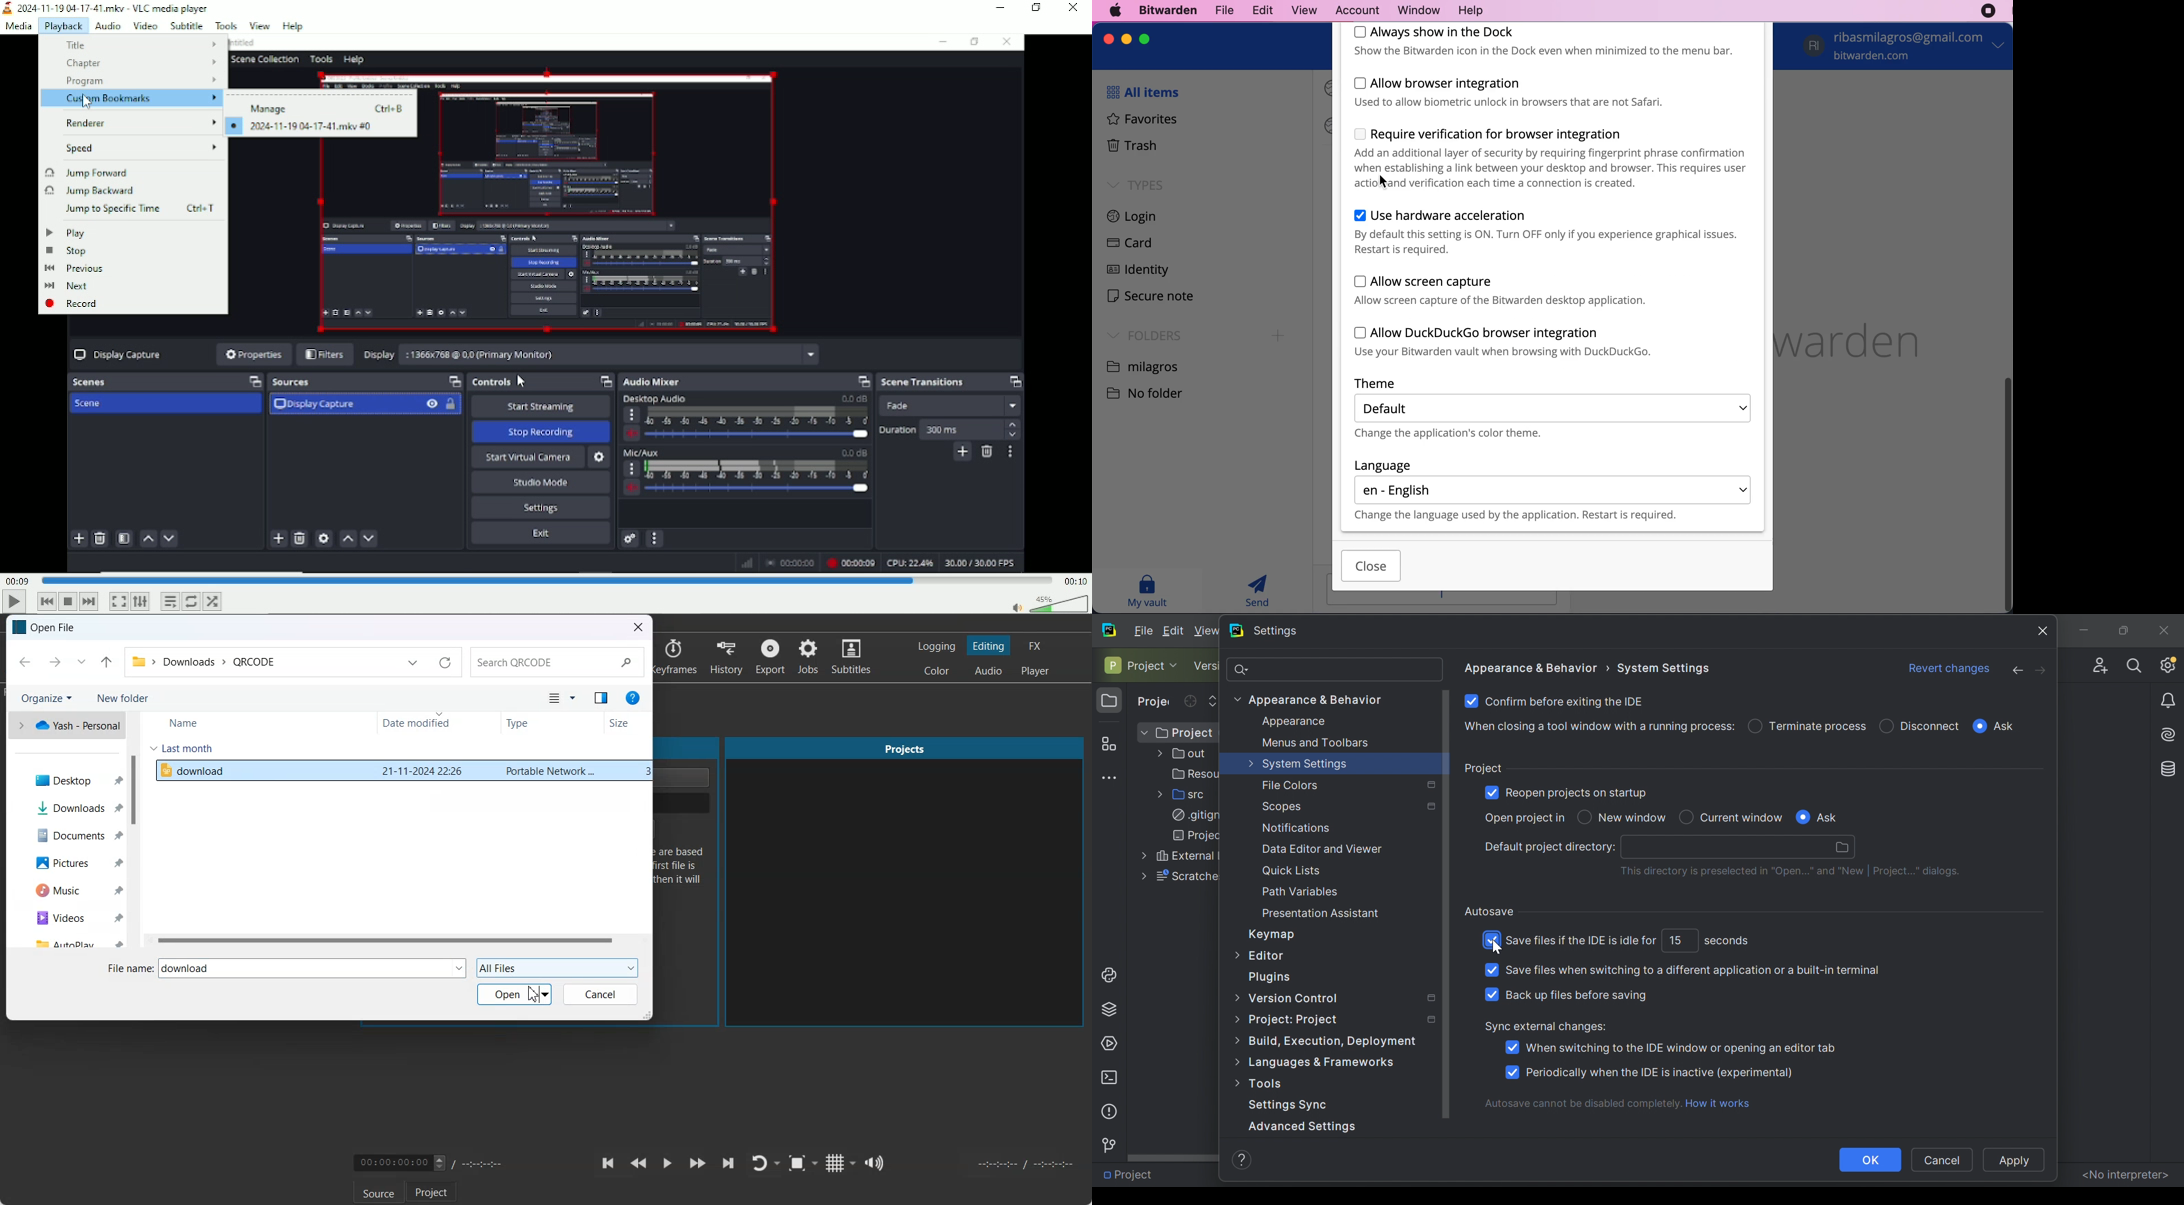  What do you see at coordinates (1886, 724) in the screenshot?
I see `Checkbox` at bounding box center [1886, 724].